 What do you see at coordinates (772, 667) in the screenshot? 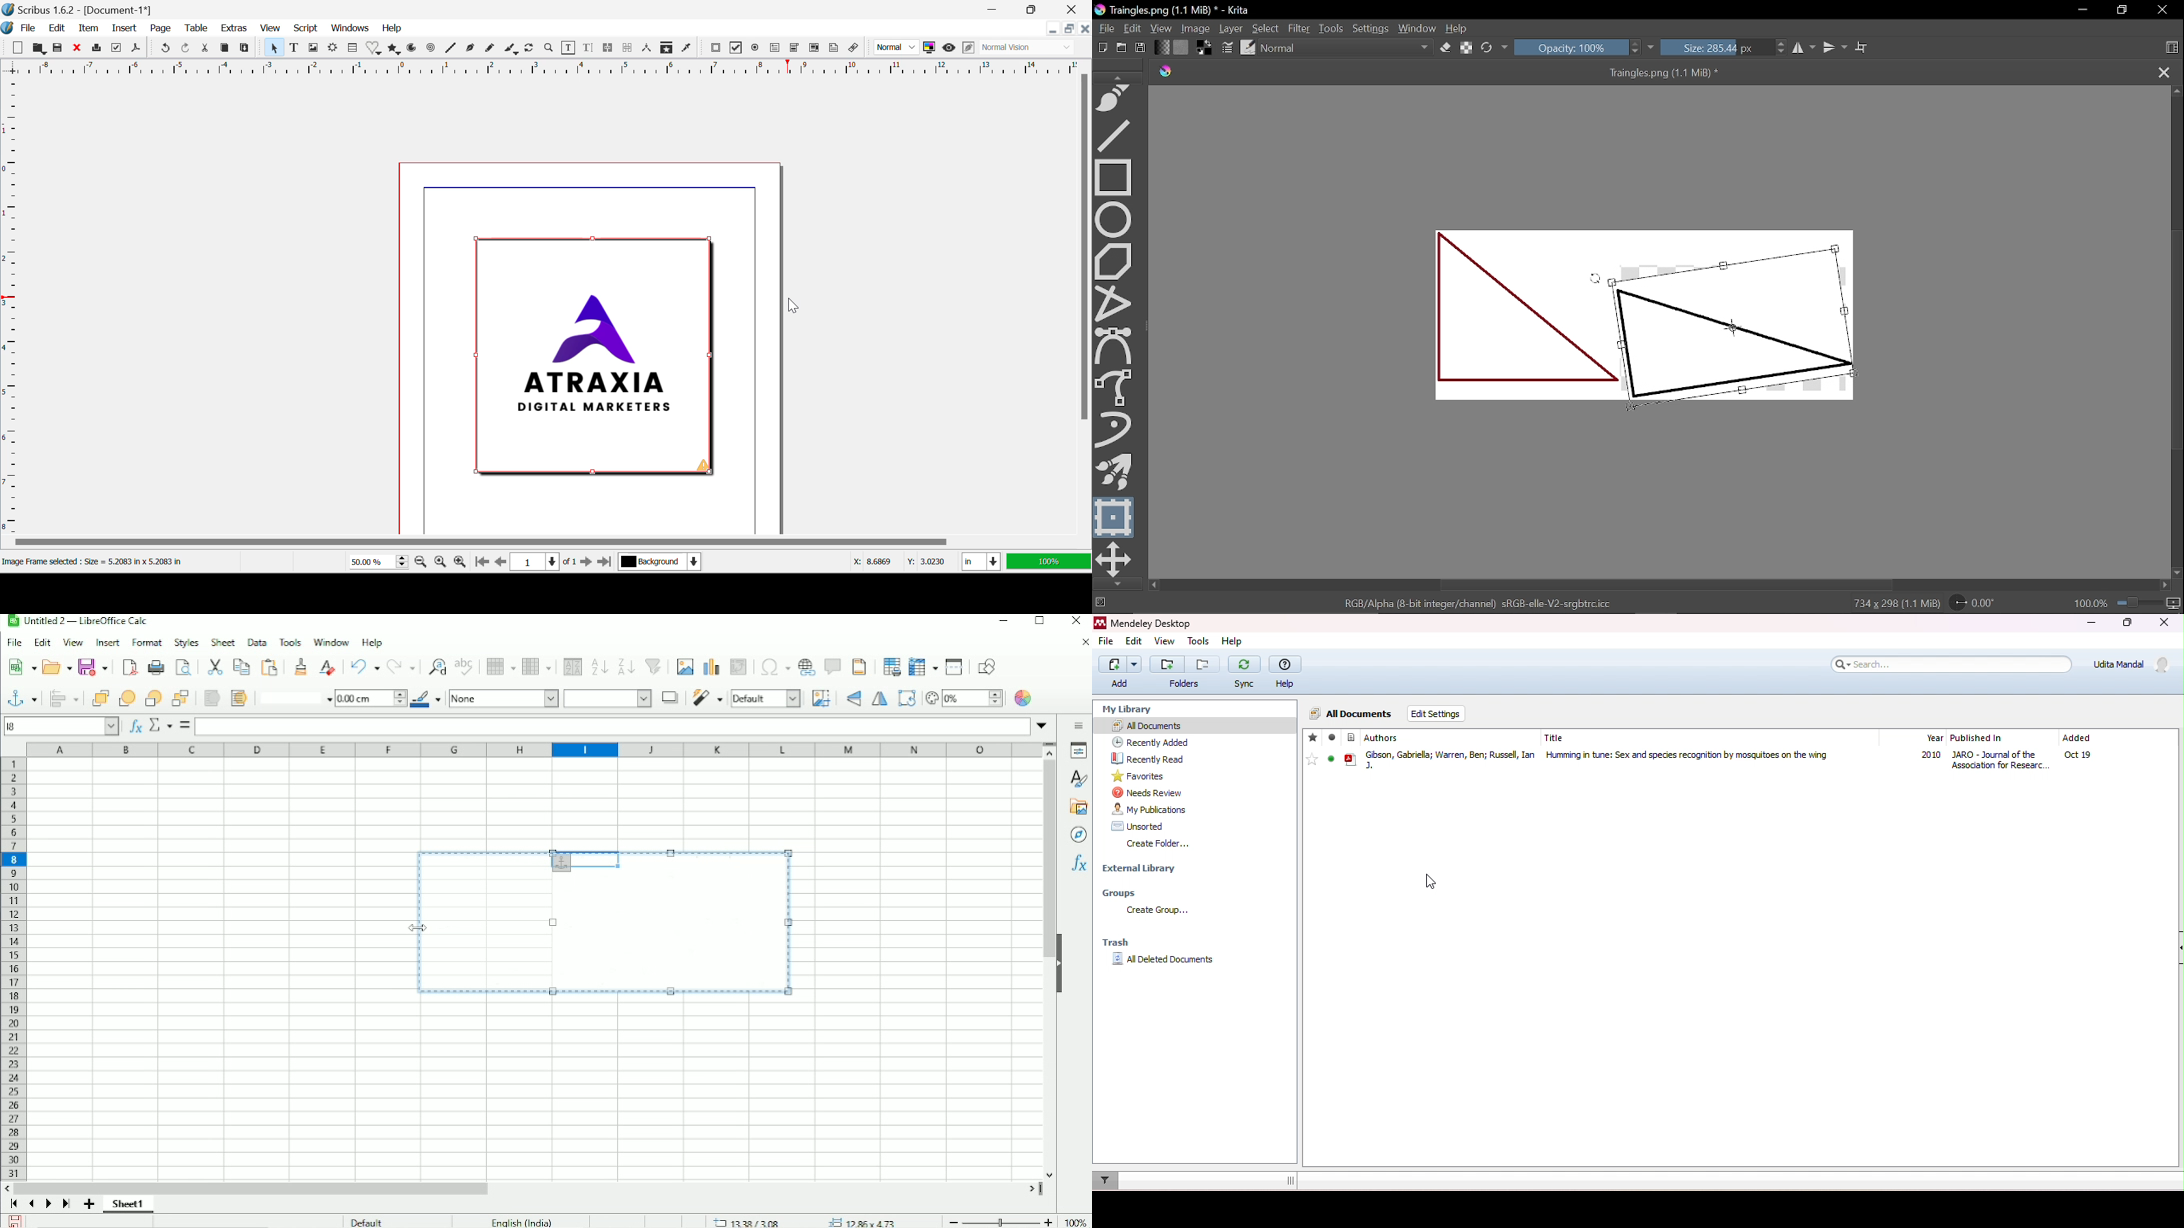
I see `Insert special characters` at bounding box center [772, 667].